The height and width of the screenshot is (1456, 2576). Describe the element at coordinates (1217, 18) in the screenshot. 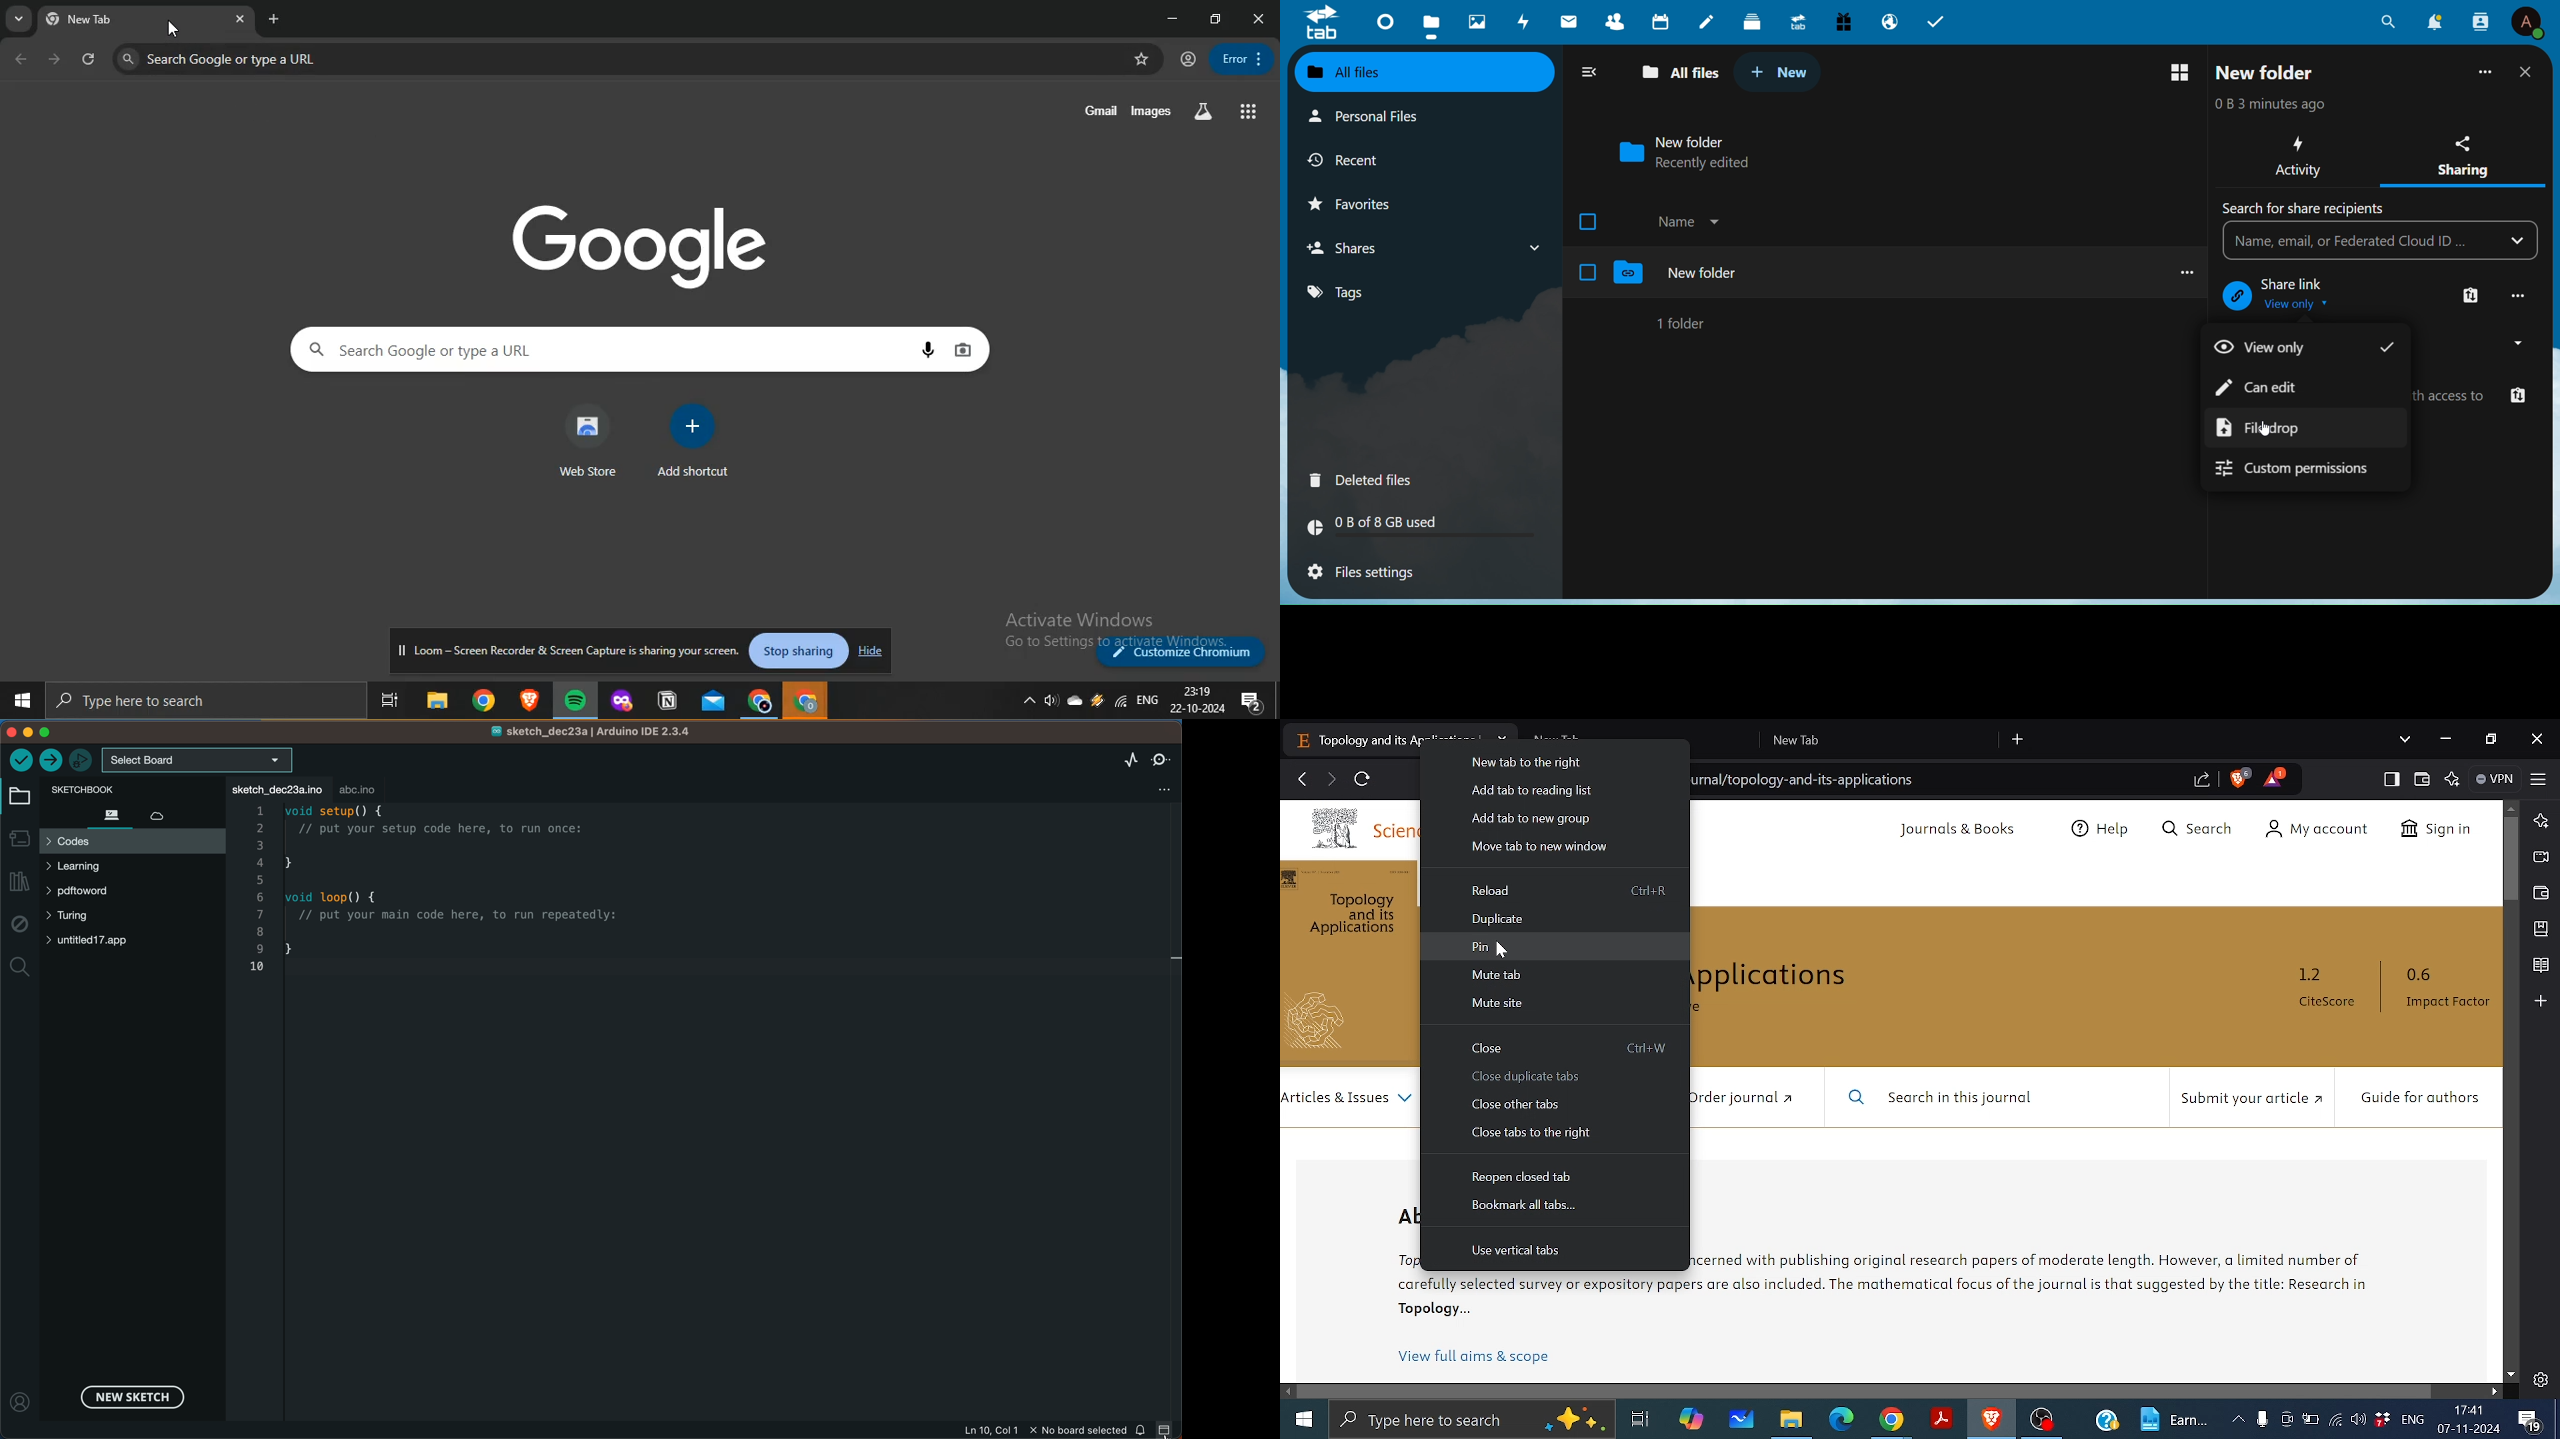

I see `restore down` at that location.